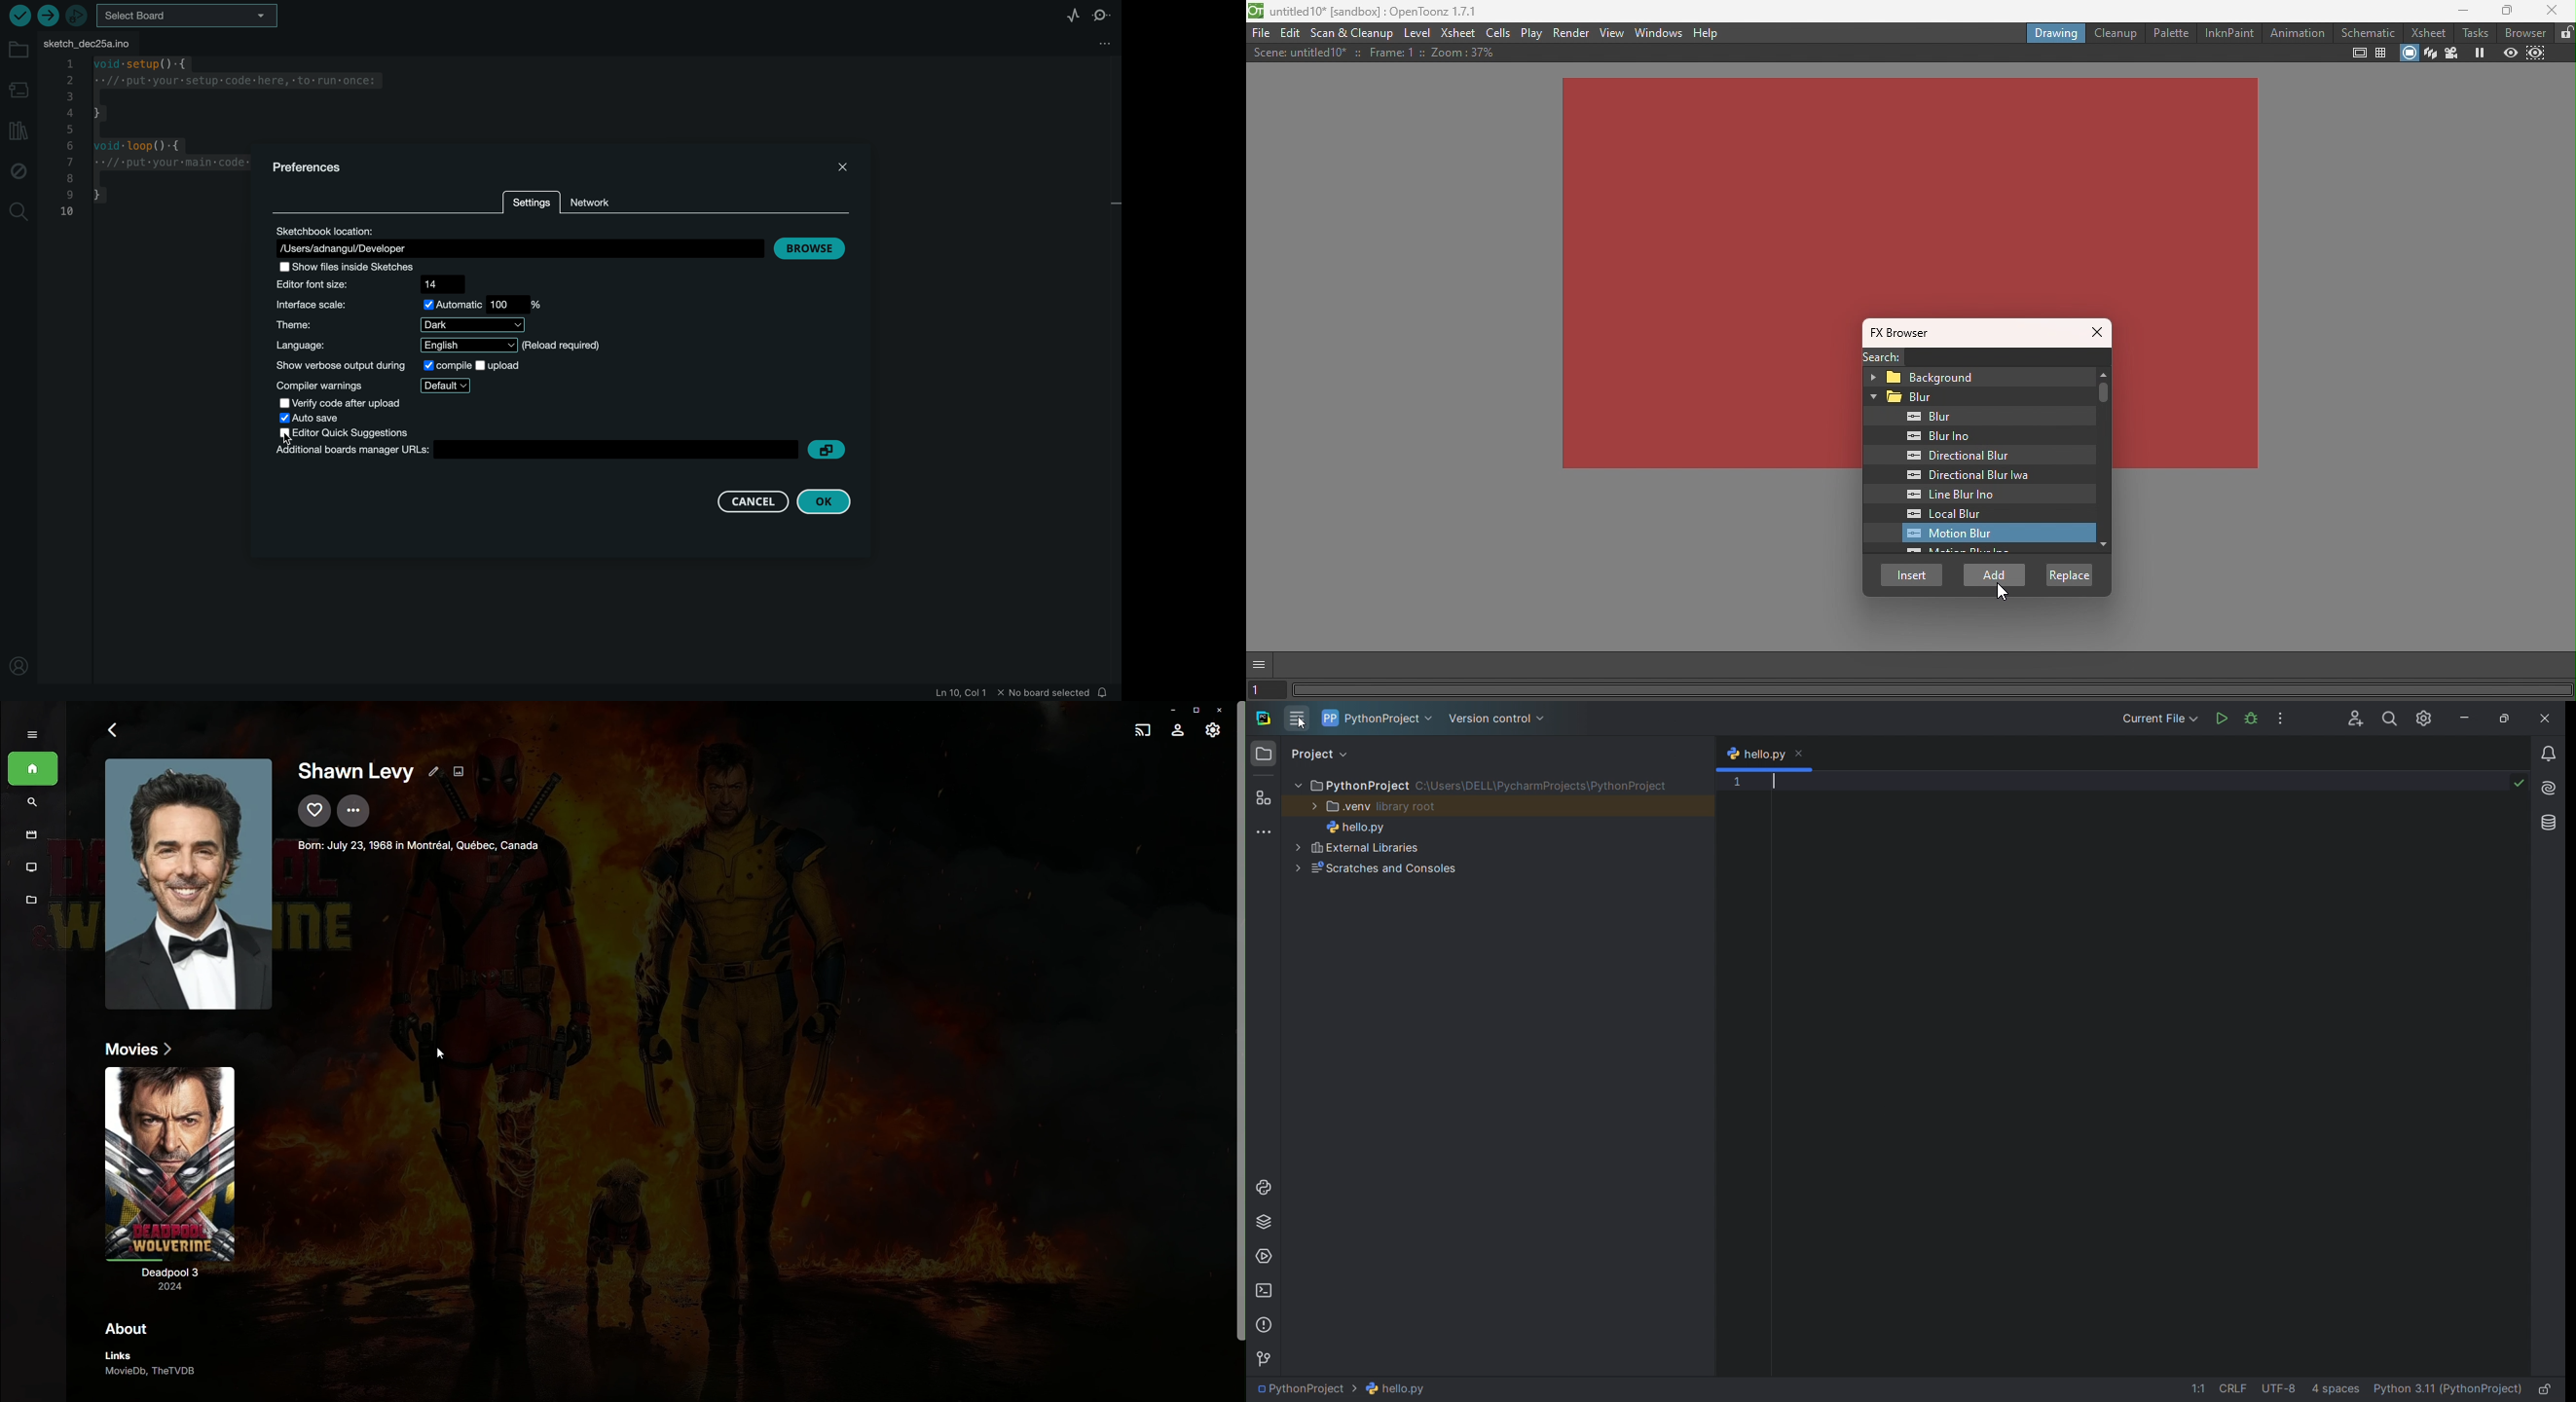 This screenshot has height=1428, width=2576. Describe the element at coordinates (1421, 846) in the screenshot. I see `External Libraries` at that location.